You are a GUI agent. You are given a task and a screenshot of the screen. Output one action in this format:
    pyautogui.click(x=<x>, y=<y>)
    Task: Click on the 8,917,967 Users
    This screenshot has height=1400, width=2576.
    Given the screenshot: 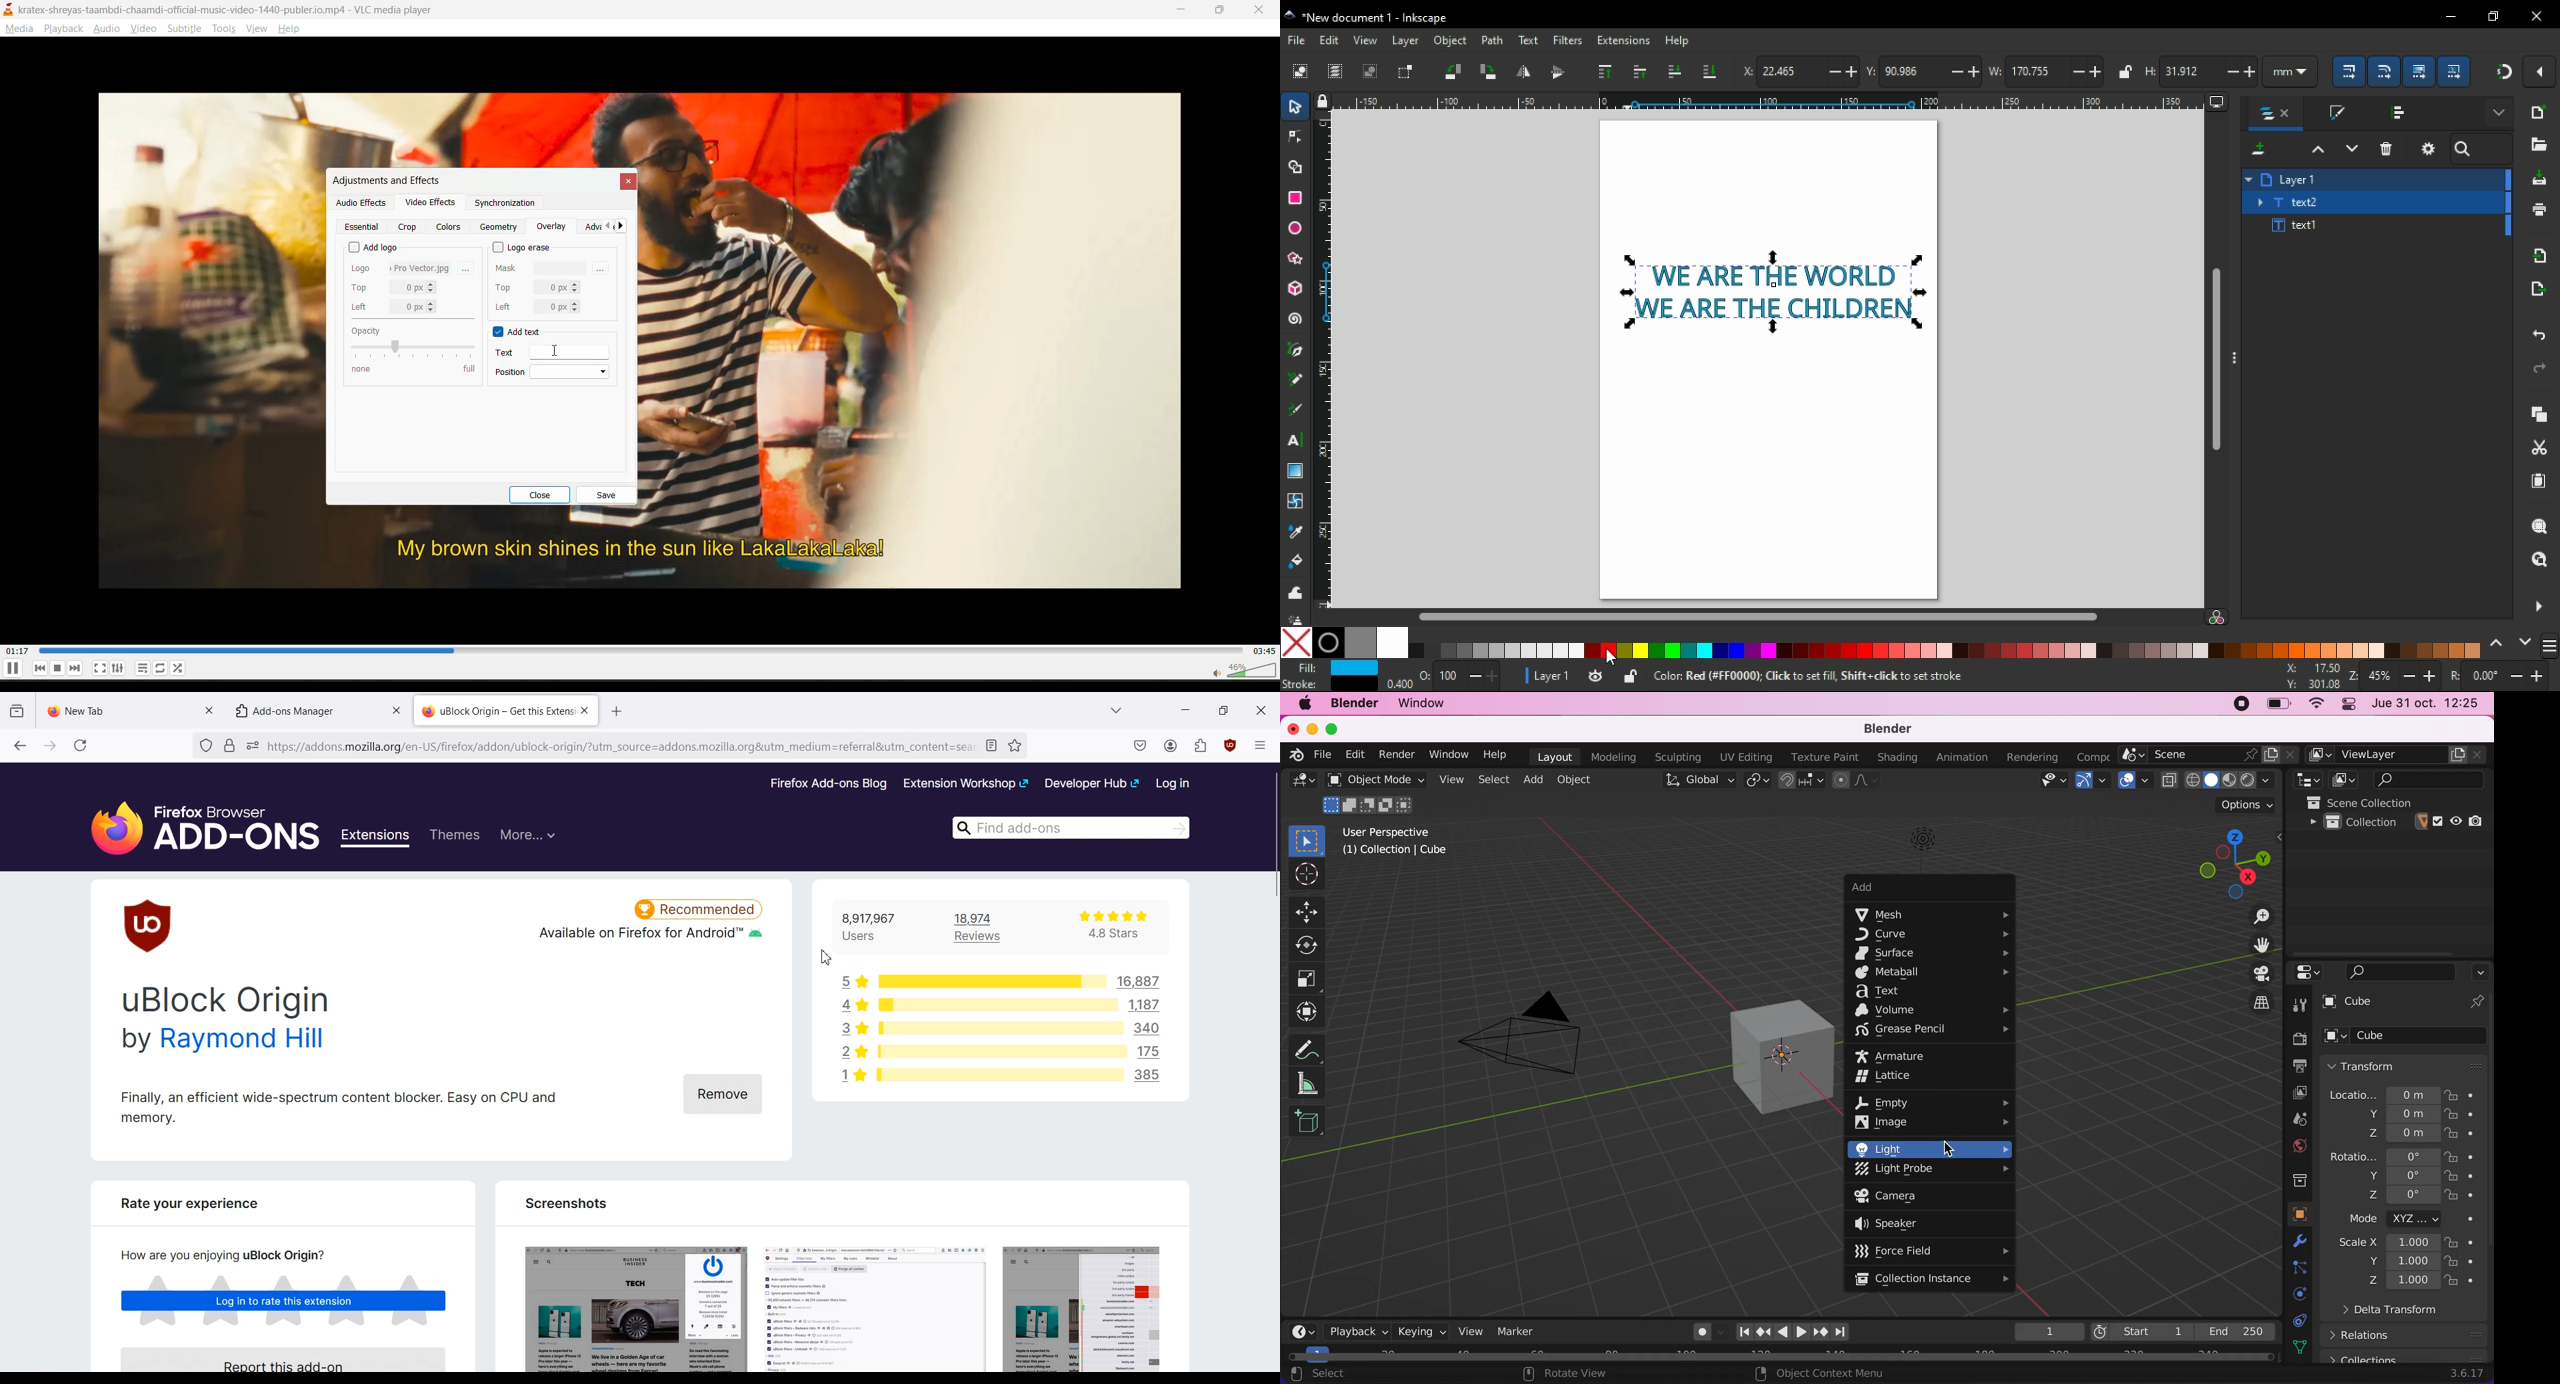 What is the action you would take?
    pyautogui.click(x=876, y=927)
    